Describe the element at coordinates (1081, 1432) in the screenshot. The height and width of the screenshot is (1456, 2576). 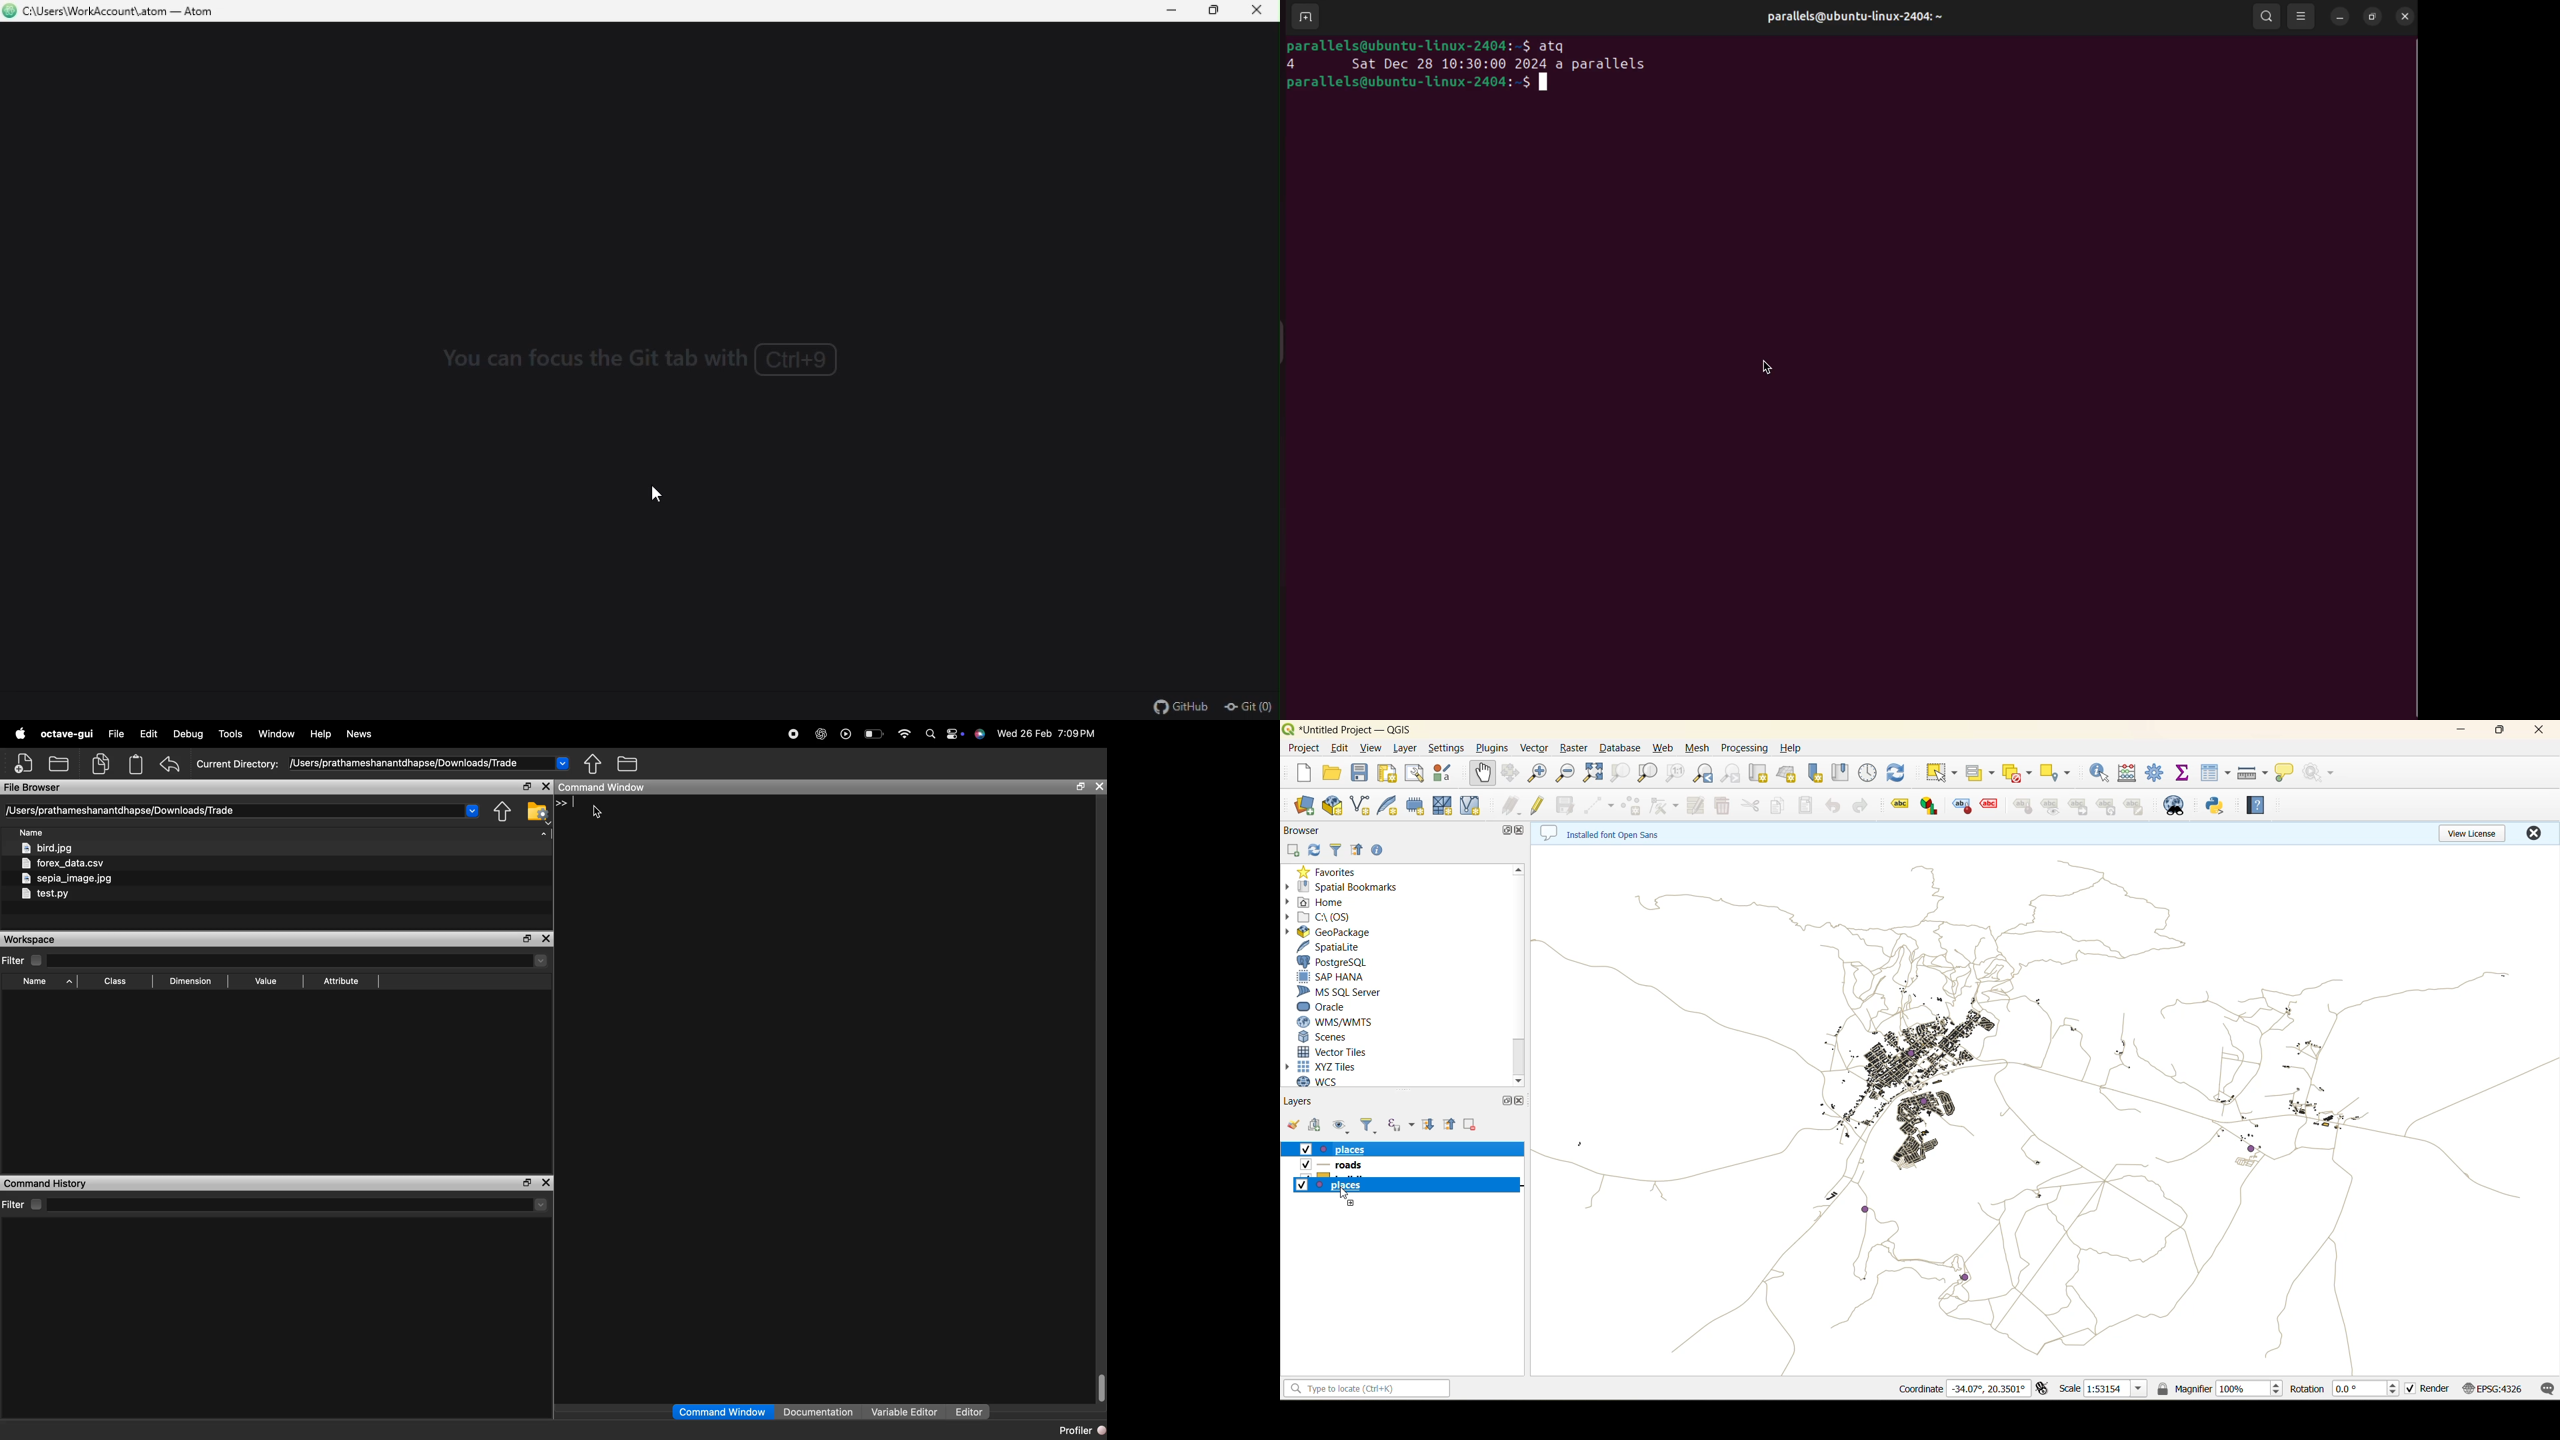
I see `profiler` at that location.